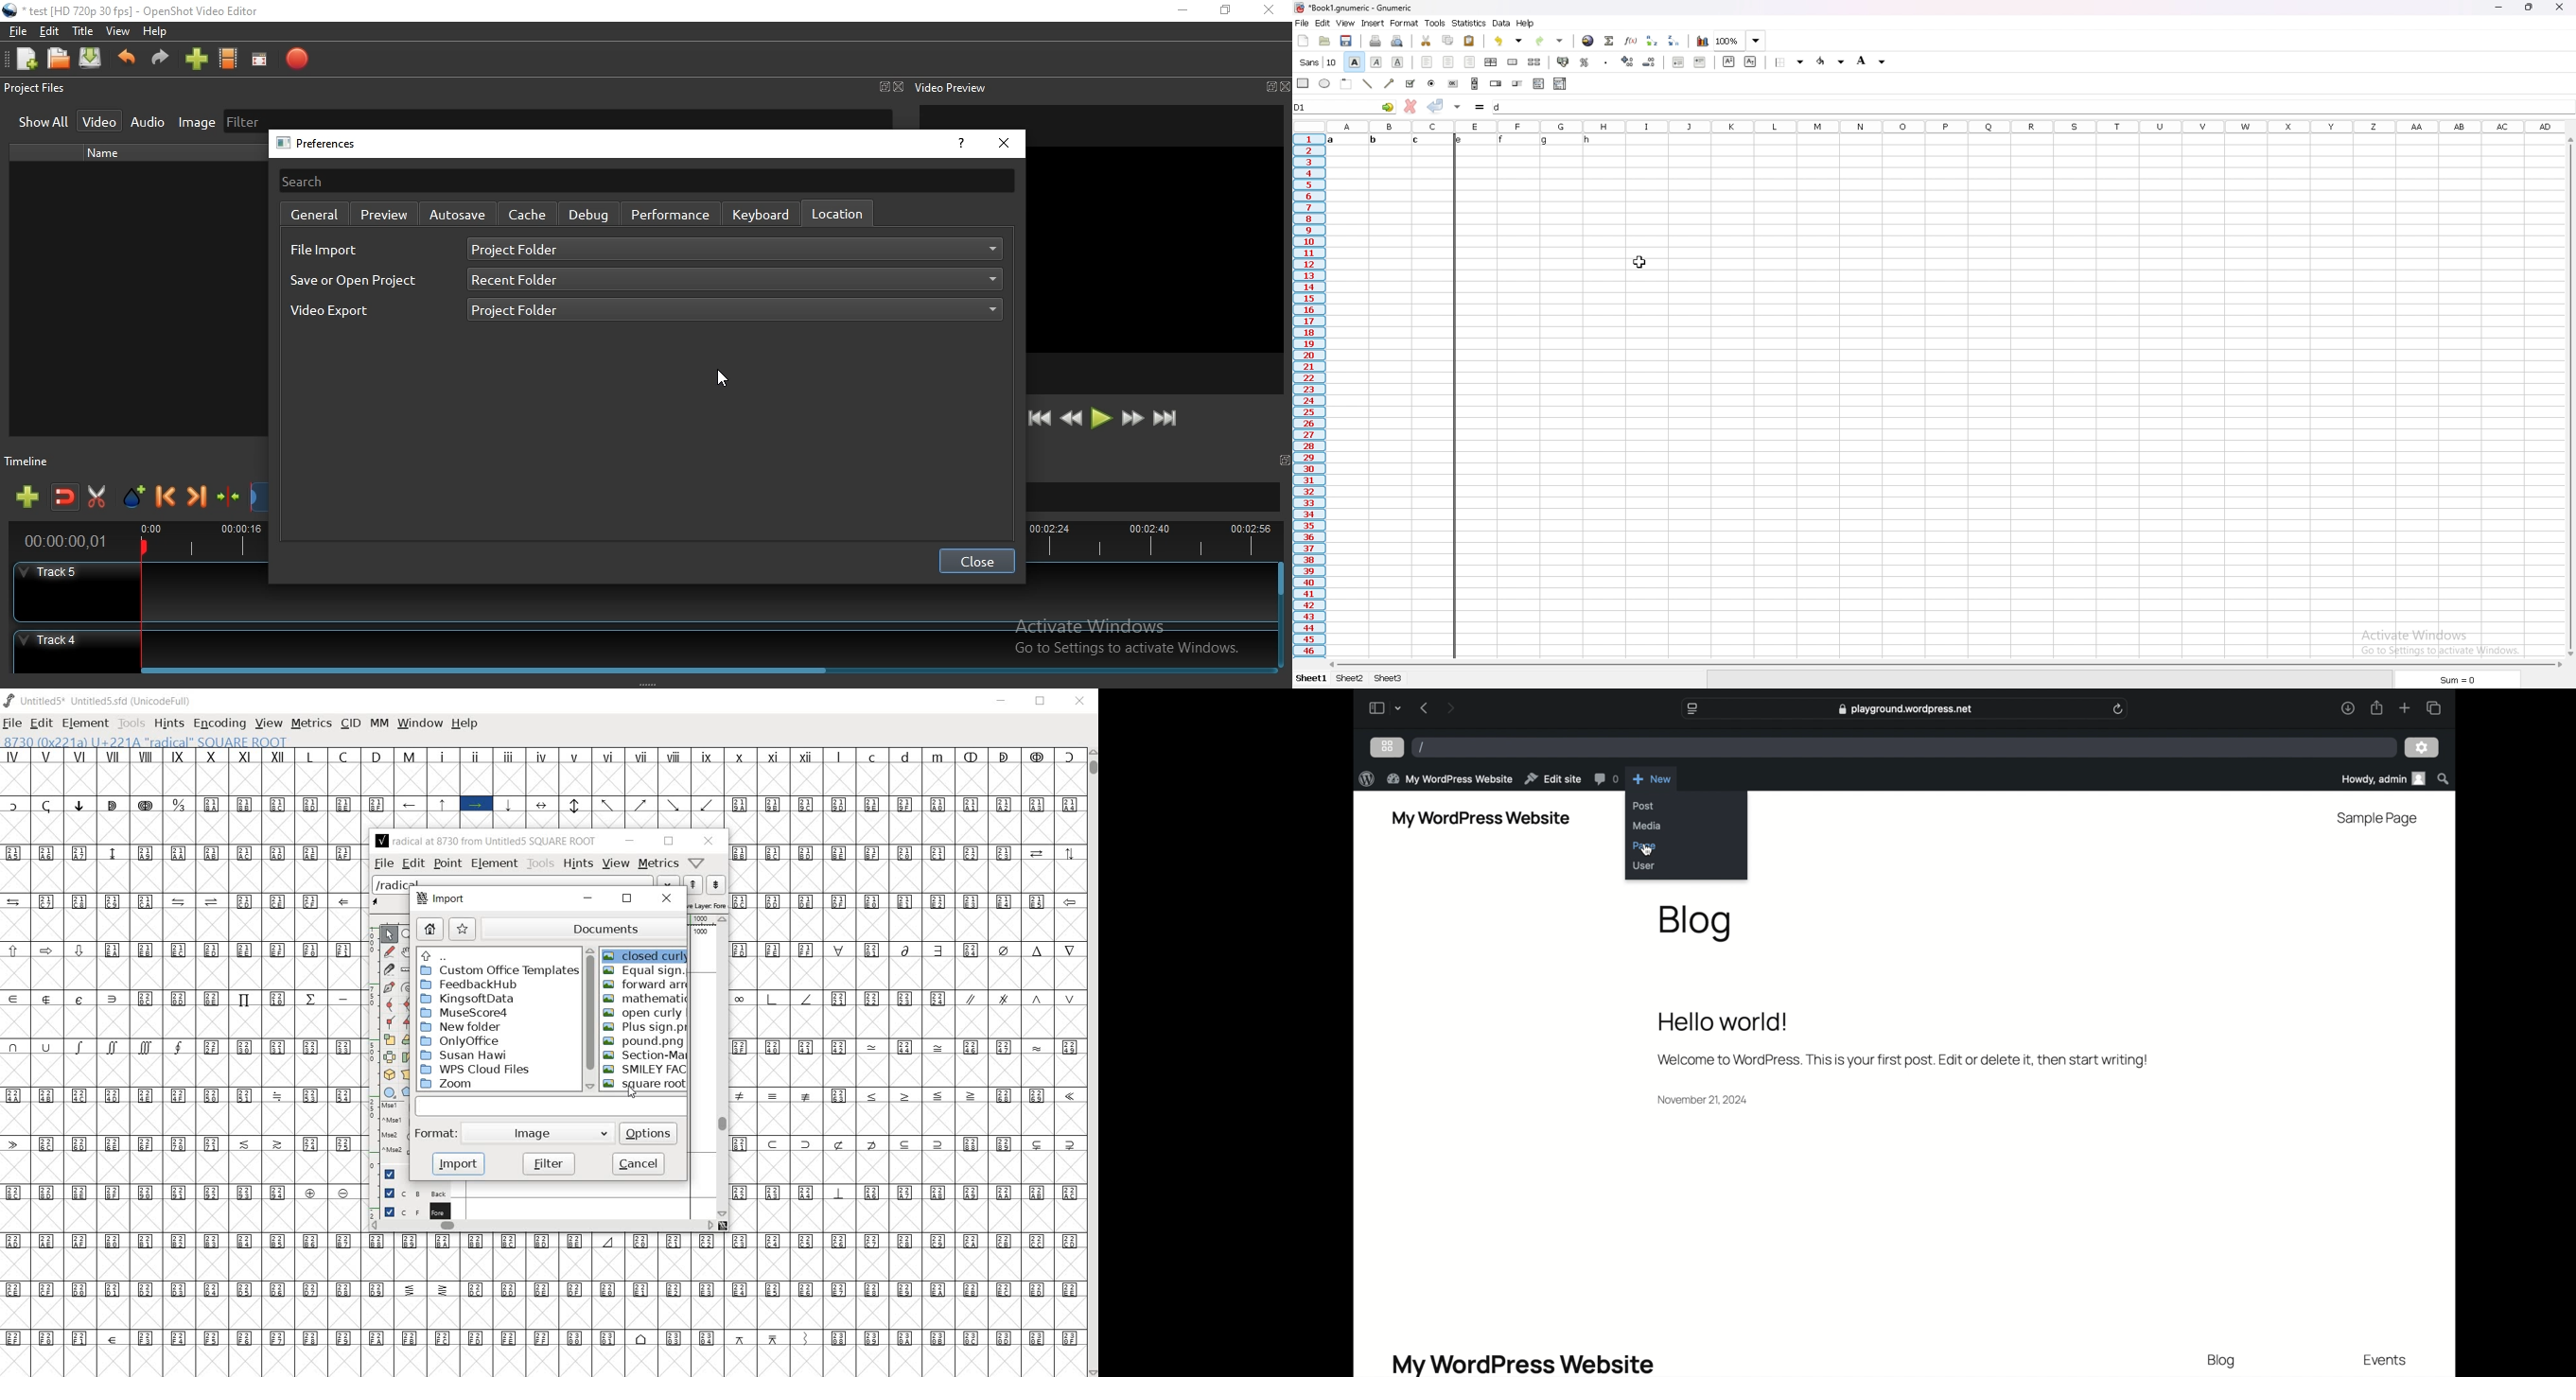  Describe the element at coordinates (615, 863) in the screenshot. I see `view` at that location.